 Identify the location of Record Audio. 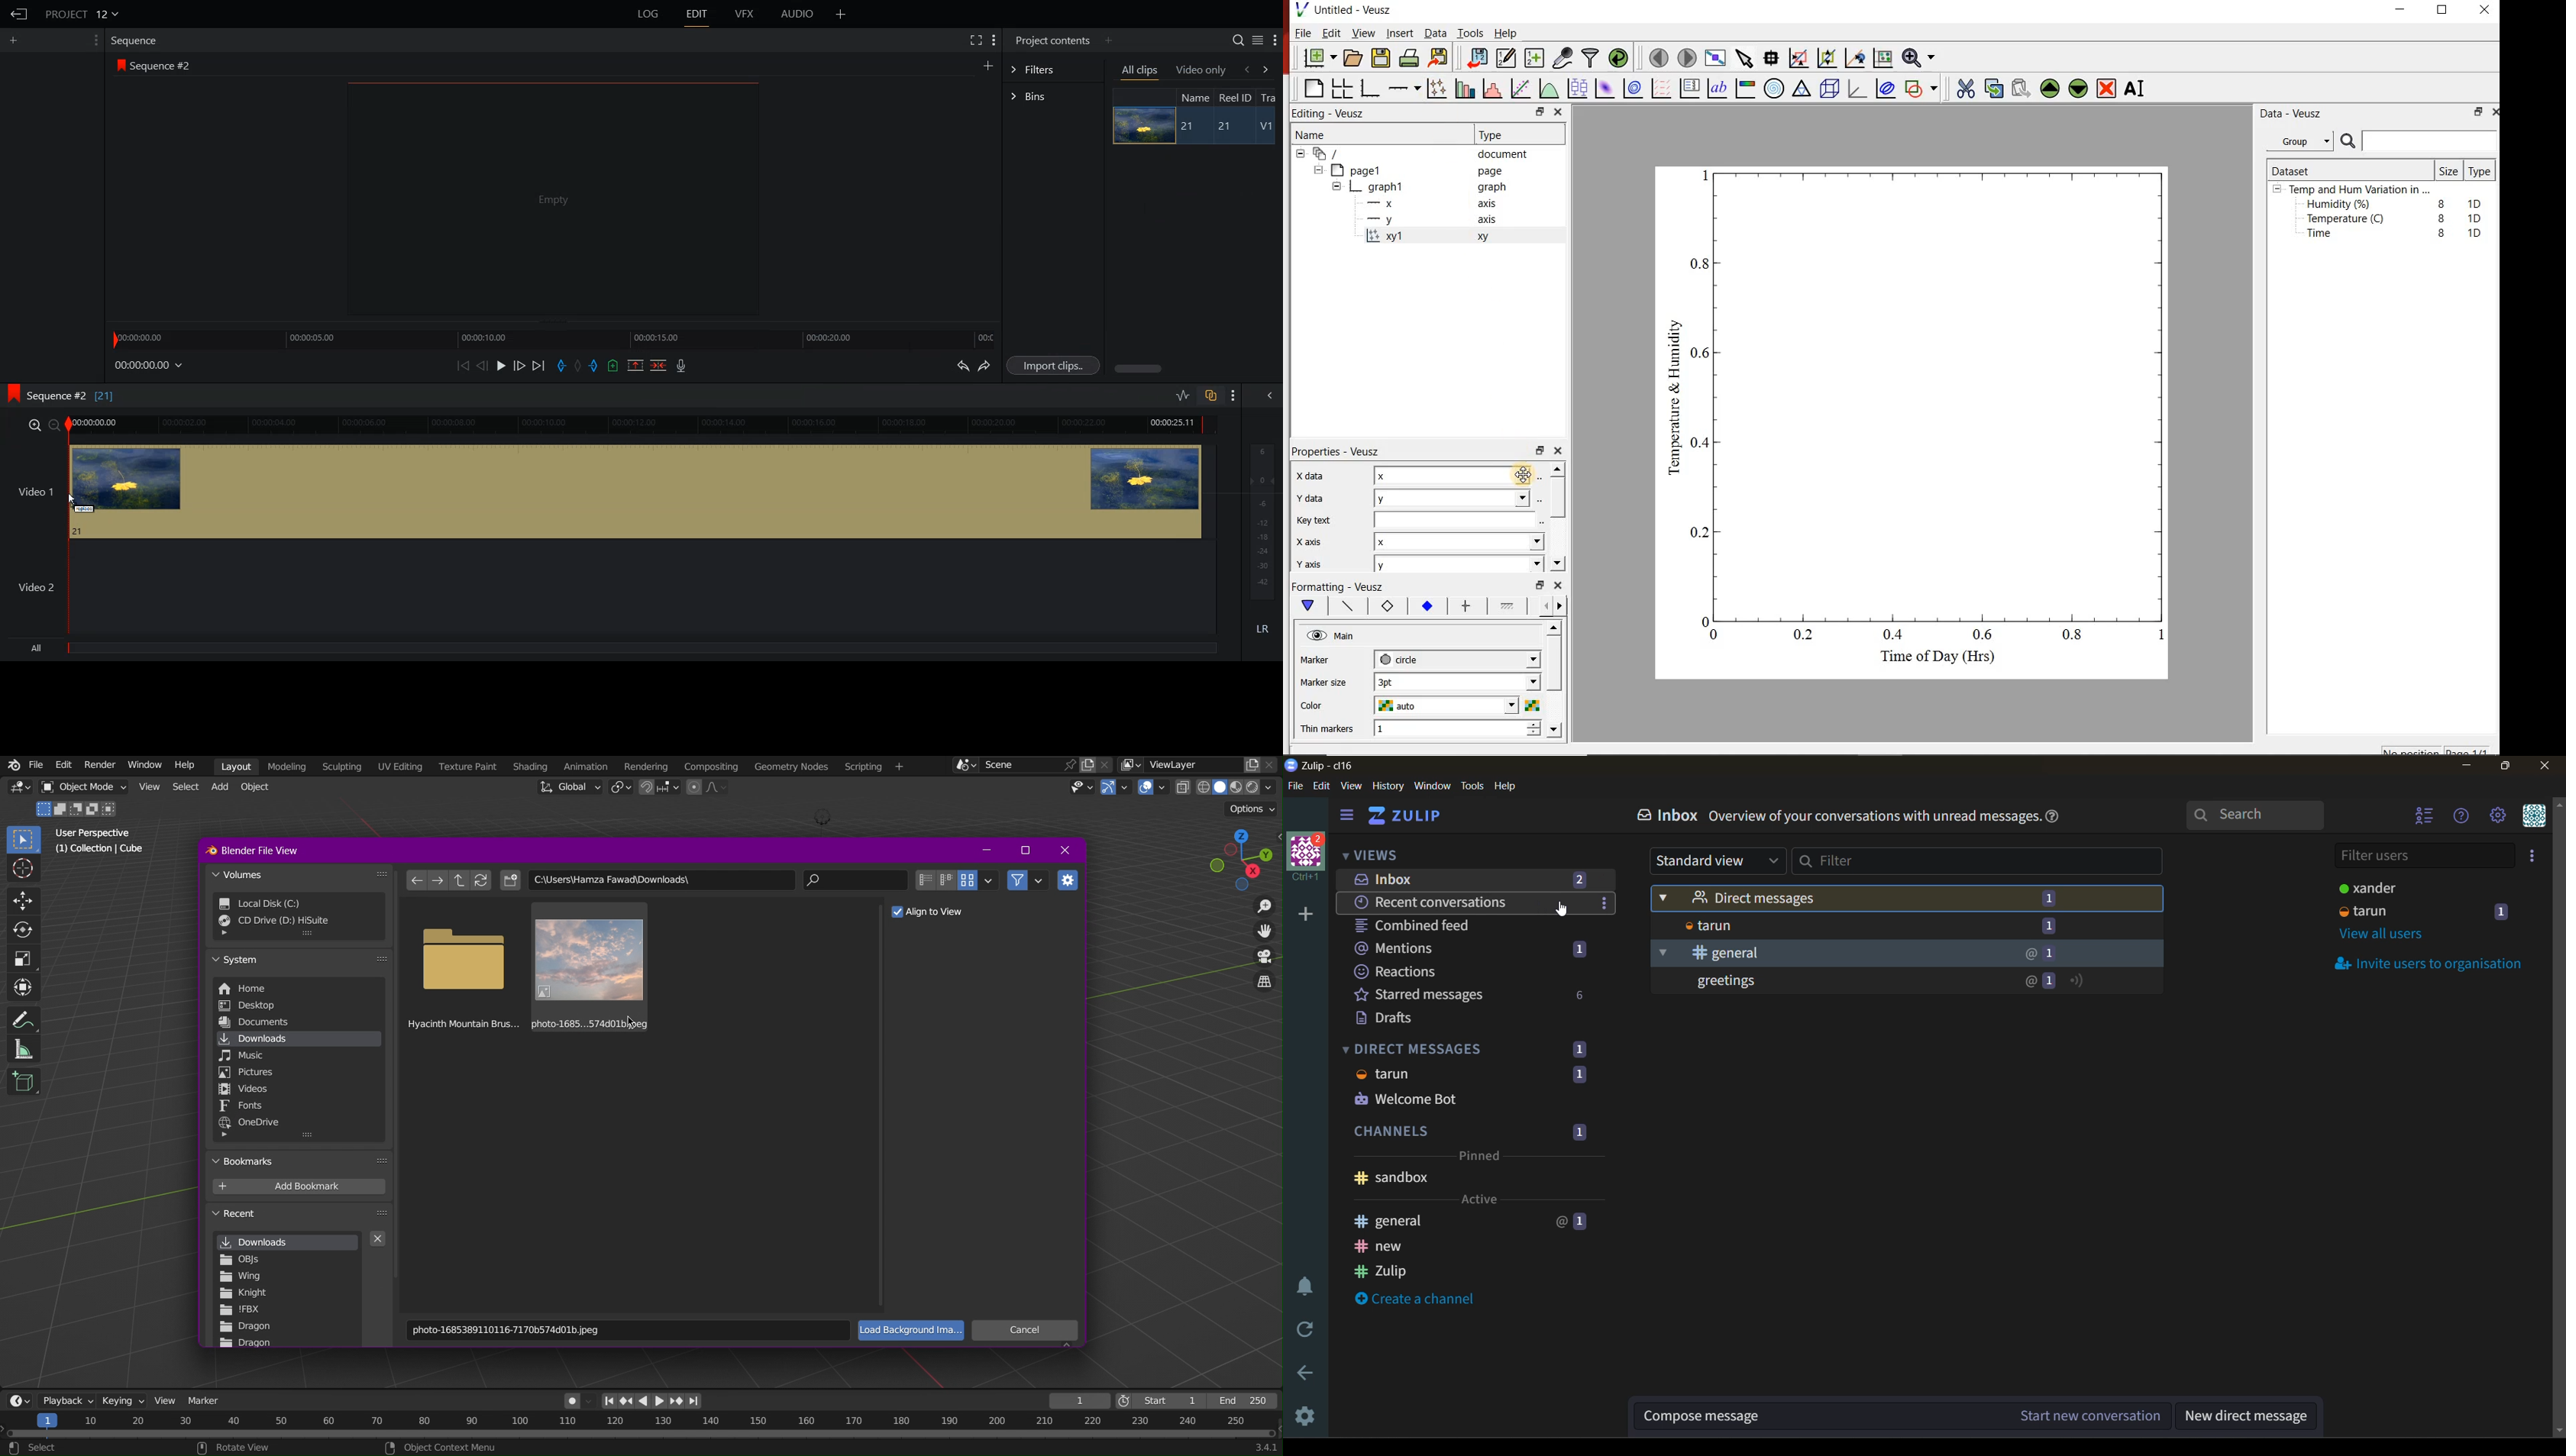
(682, 365).